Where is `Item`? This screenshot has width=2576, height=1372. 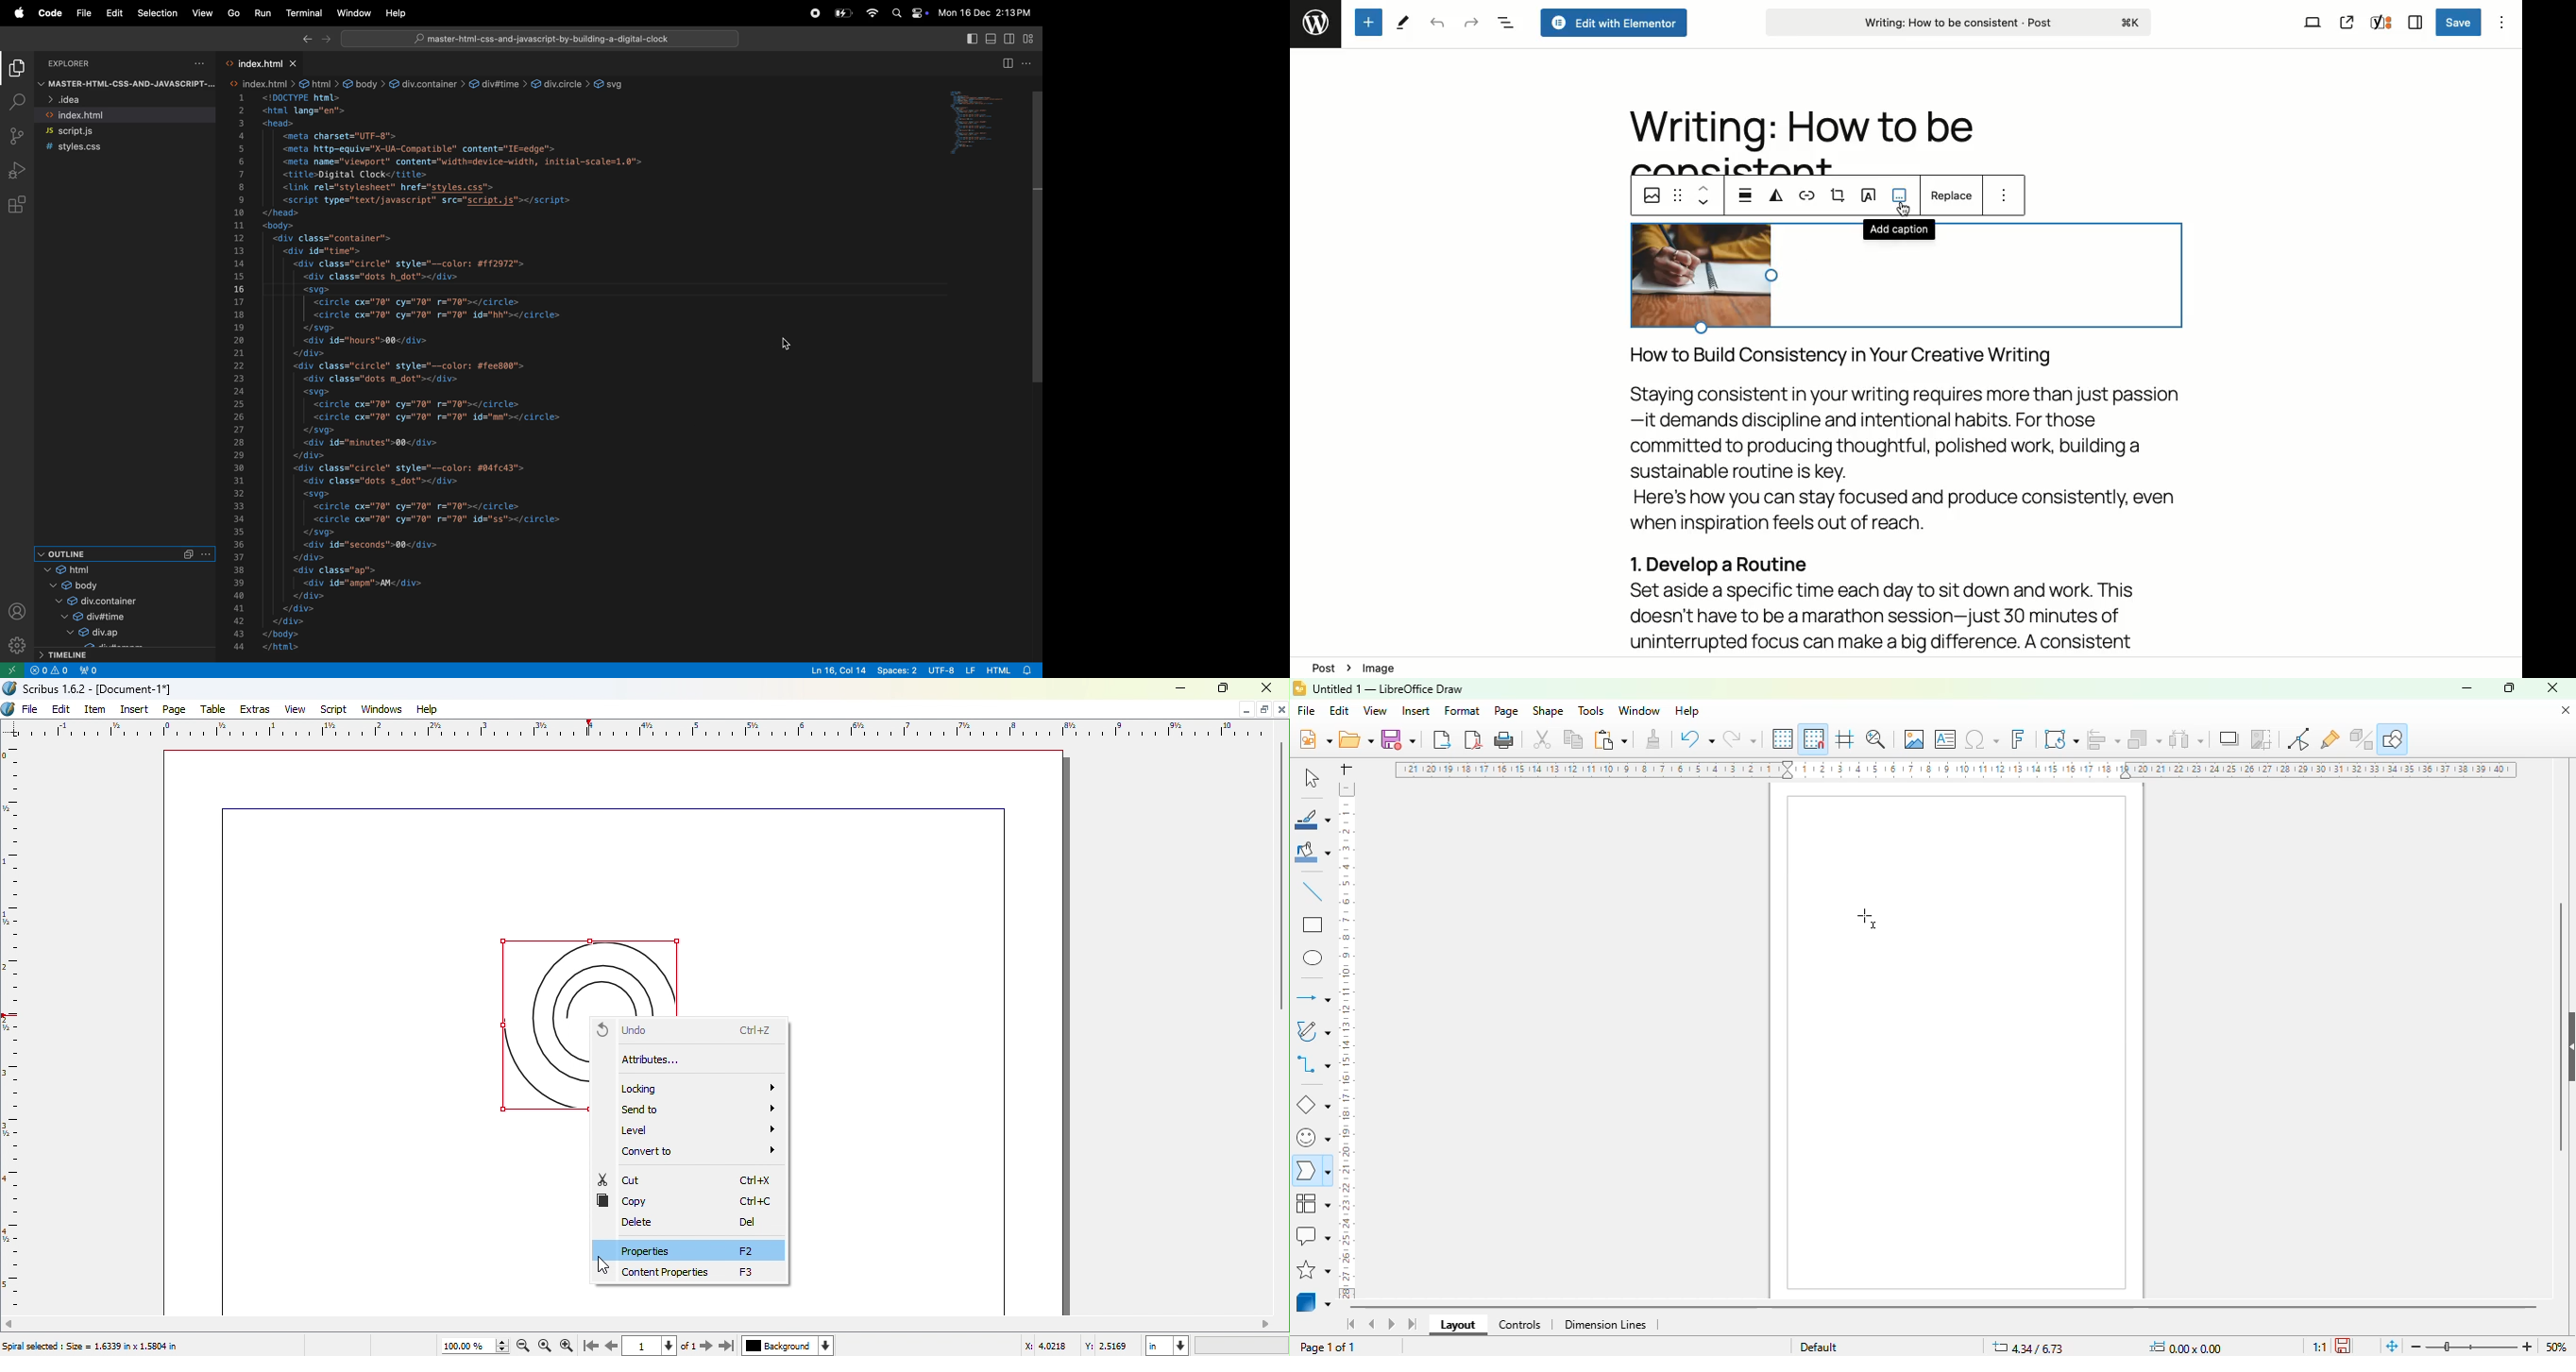 Item is located at coordinates (95, 709).